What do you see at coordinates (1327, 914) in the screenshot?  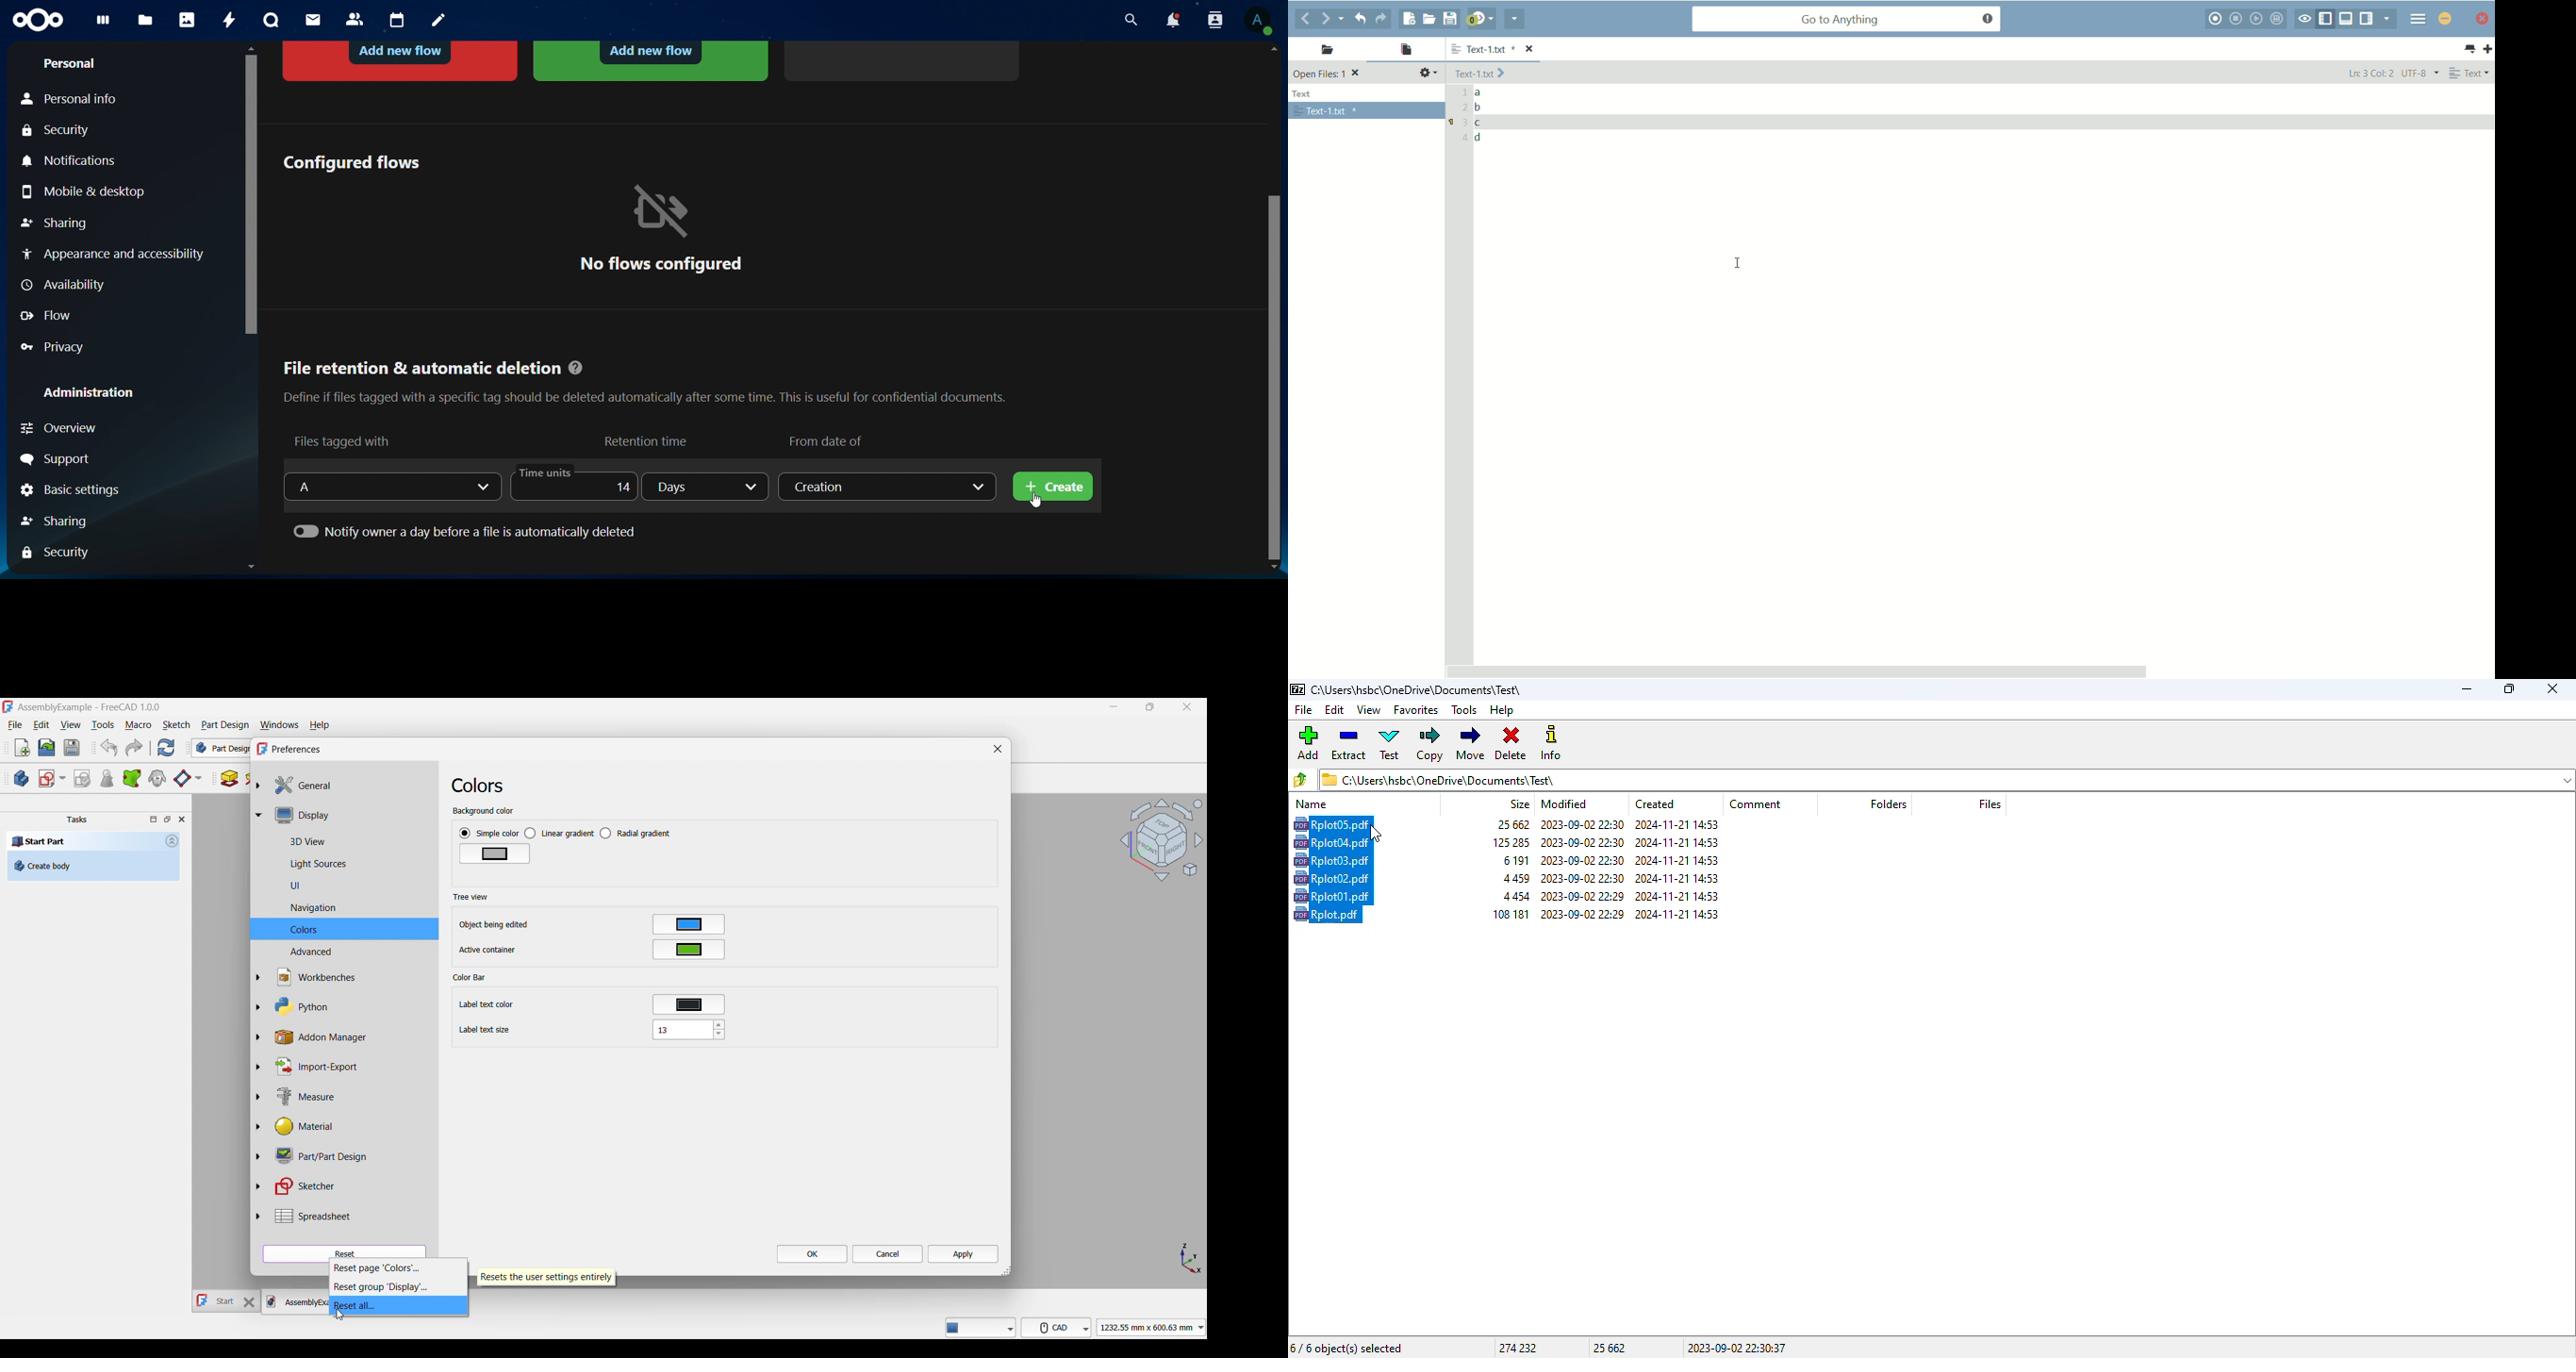 I see `rplot` at bounding box center [1327, 914].